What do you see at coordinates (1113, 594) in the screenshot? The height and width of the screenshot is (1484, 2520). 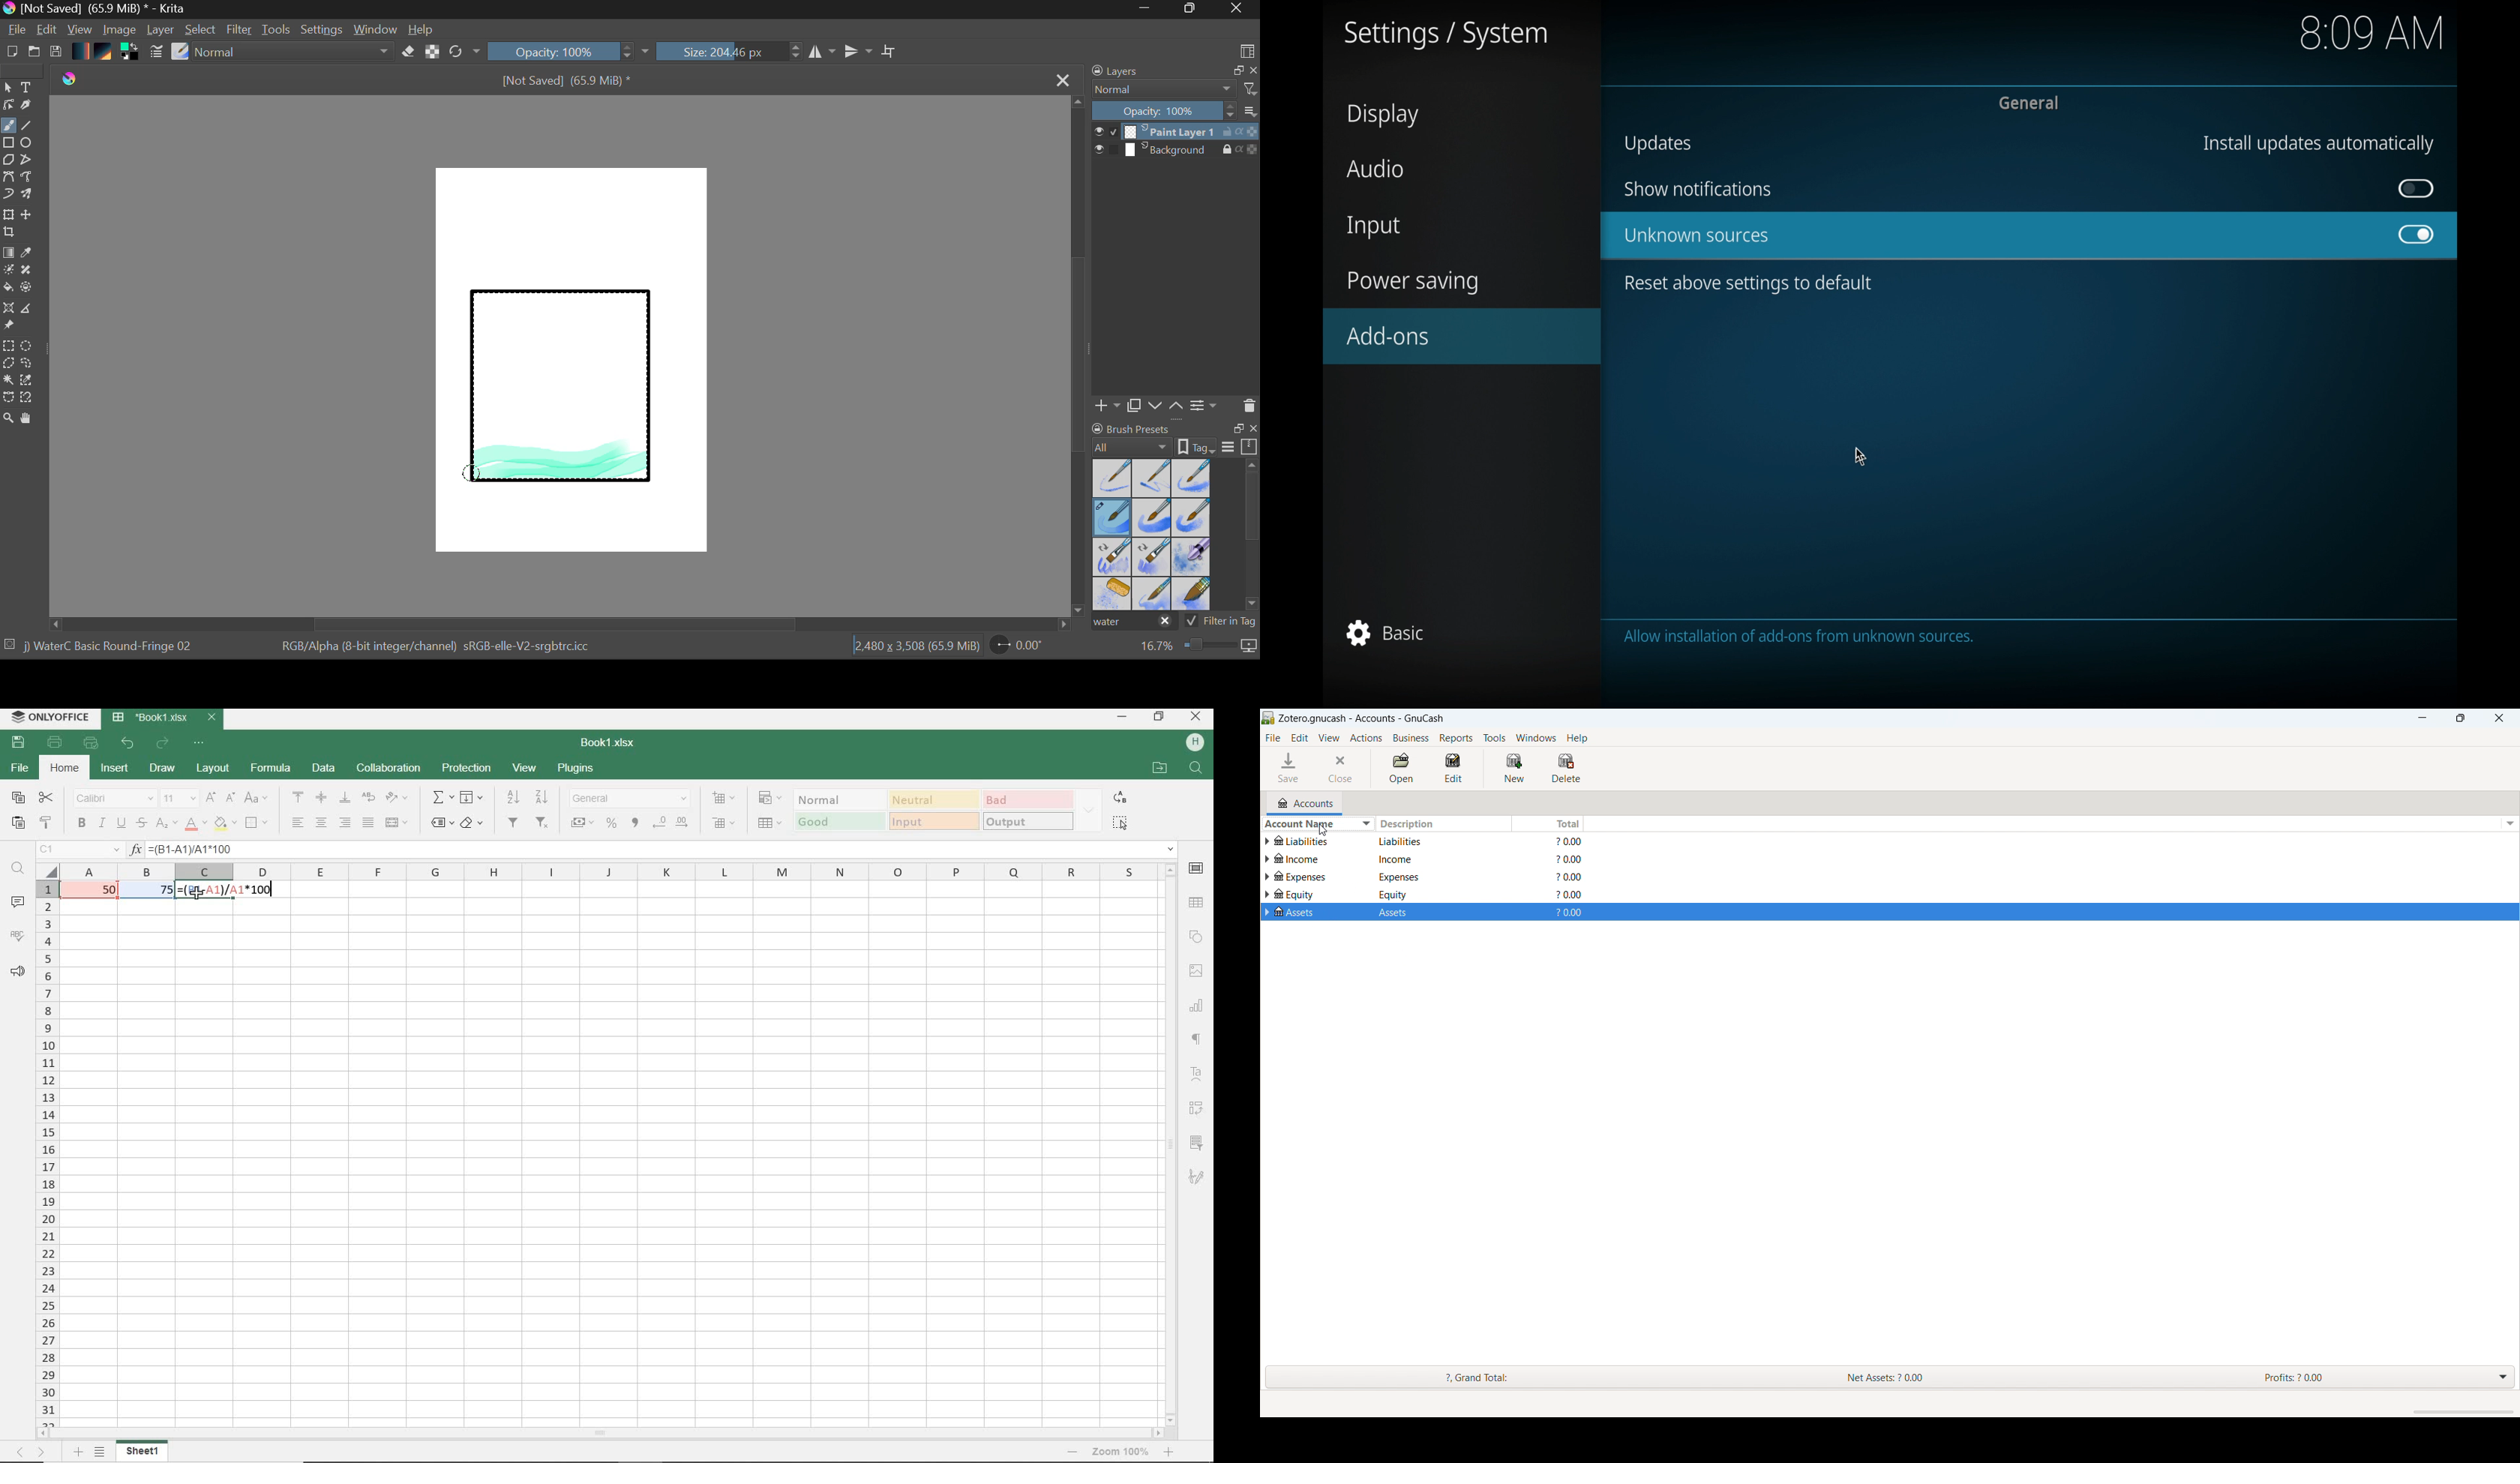 I see `Water C - Special Splats` at bounding box center [1113, 594].